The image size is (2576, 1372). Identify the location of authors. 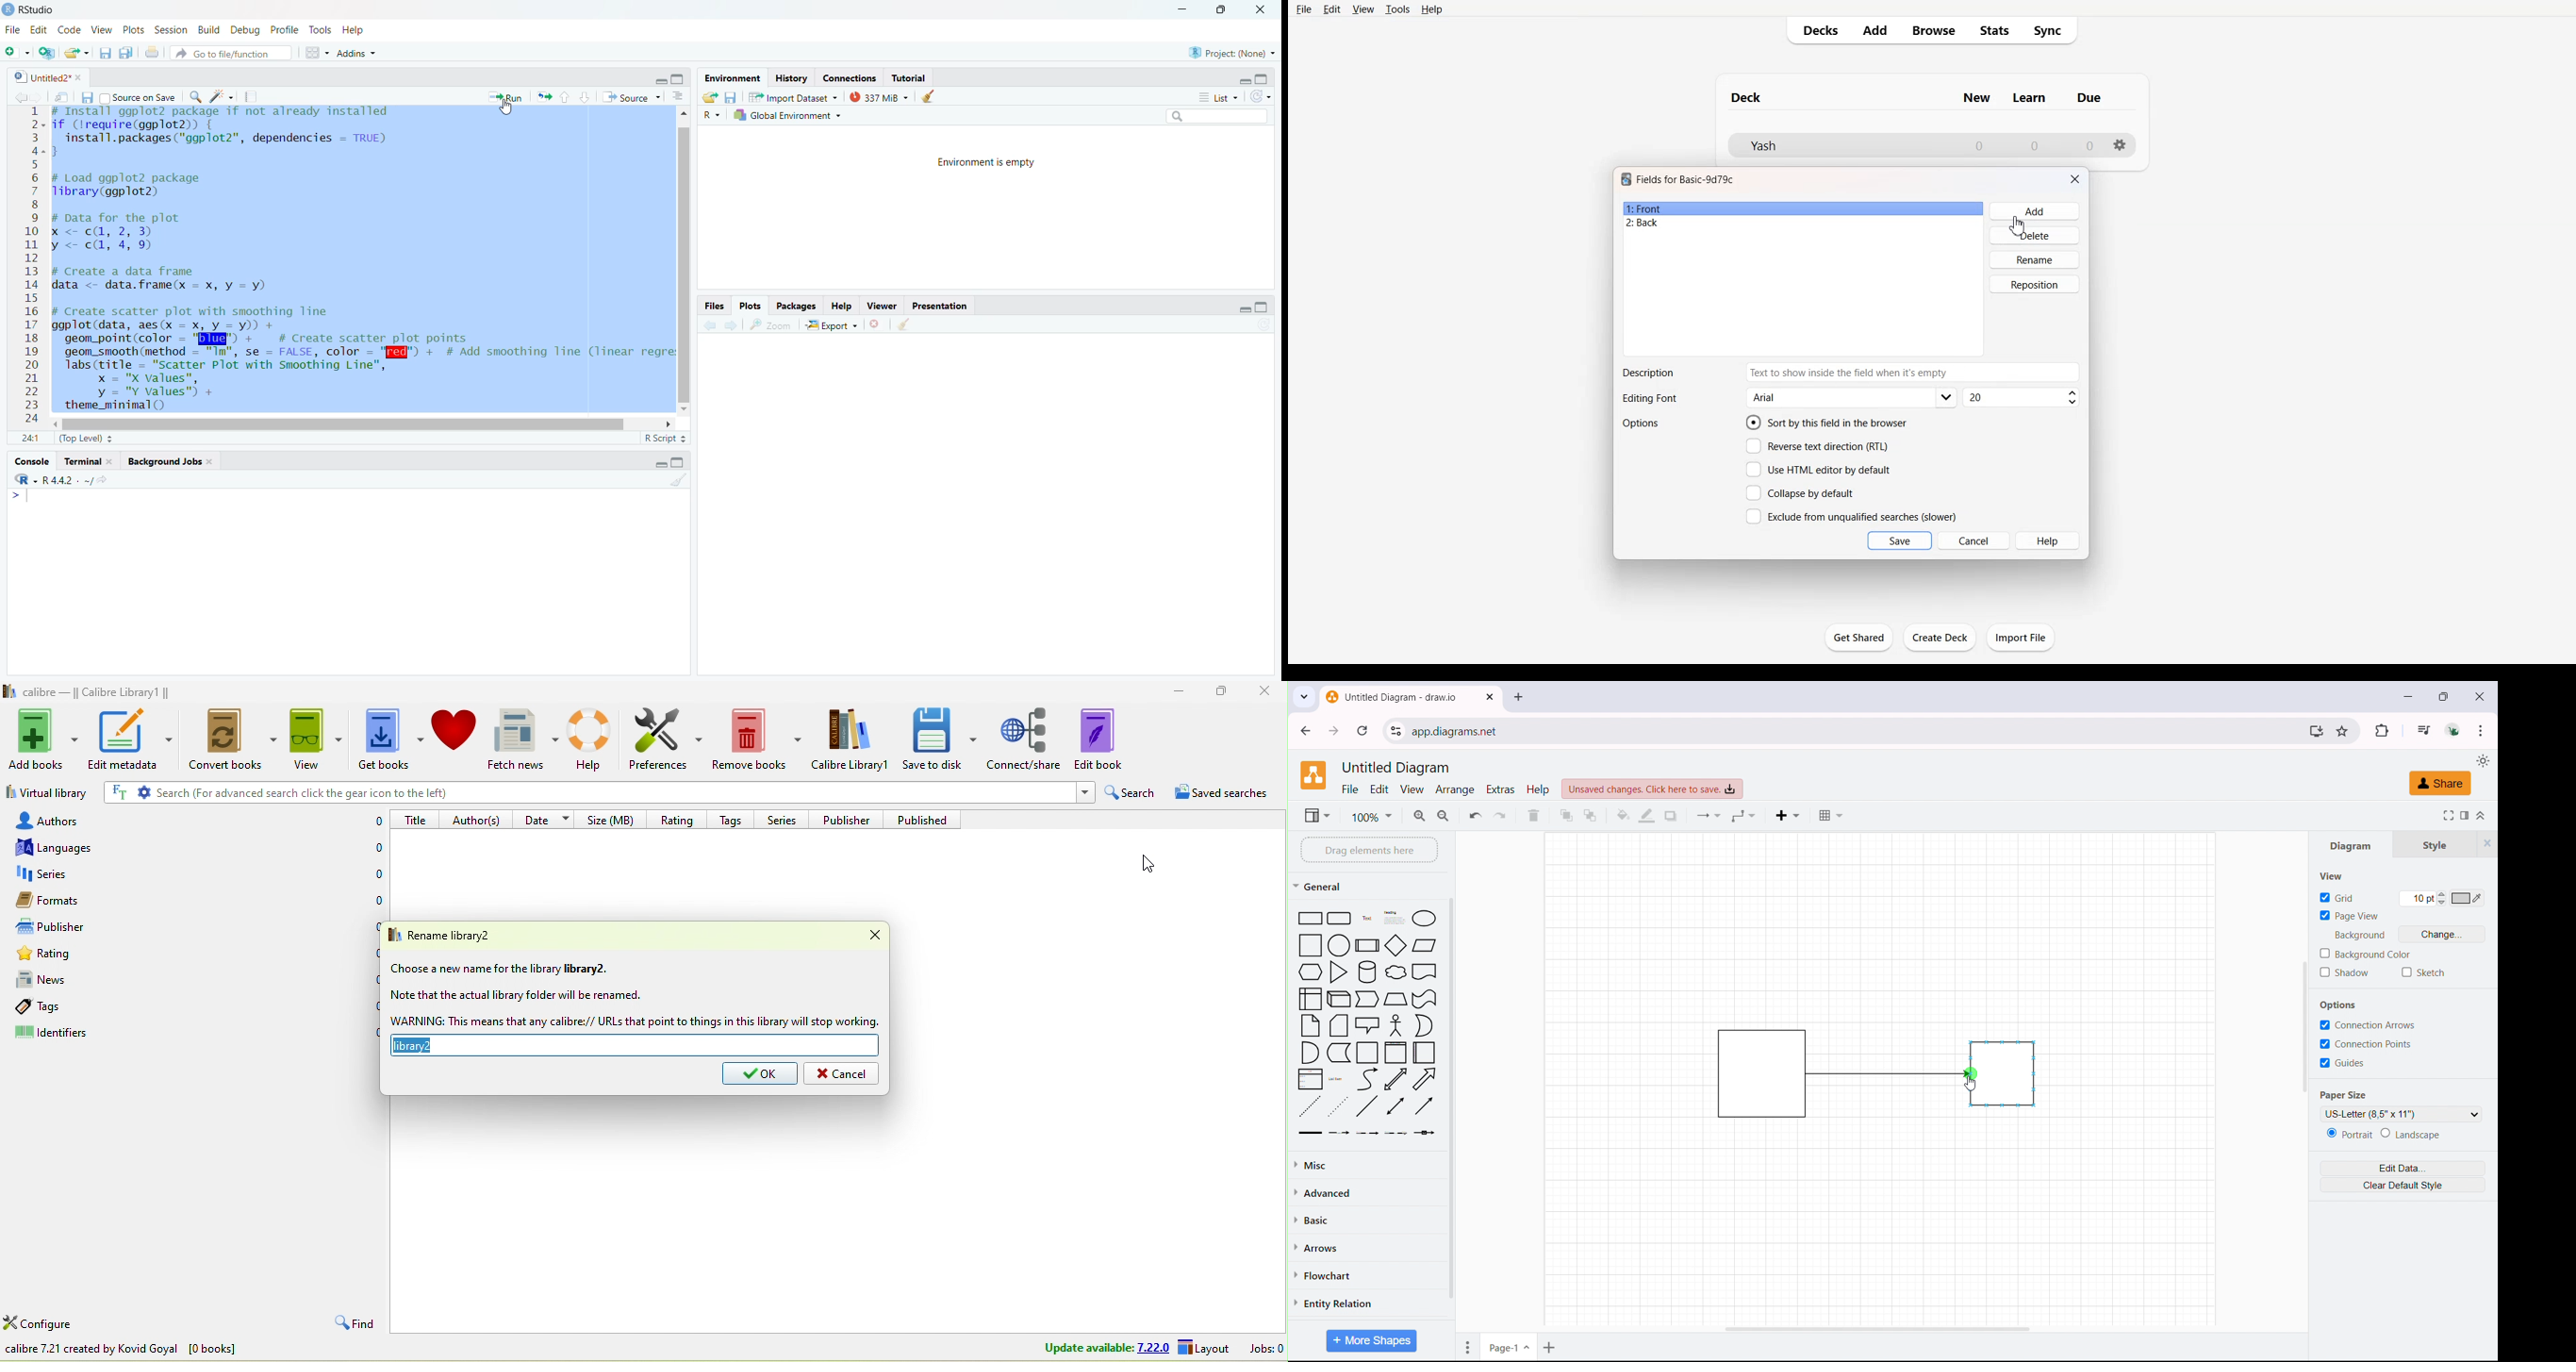
(65, 820).